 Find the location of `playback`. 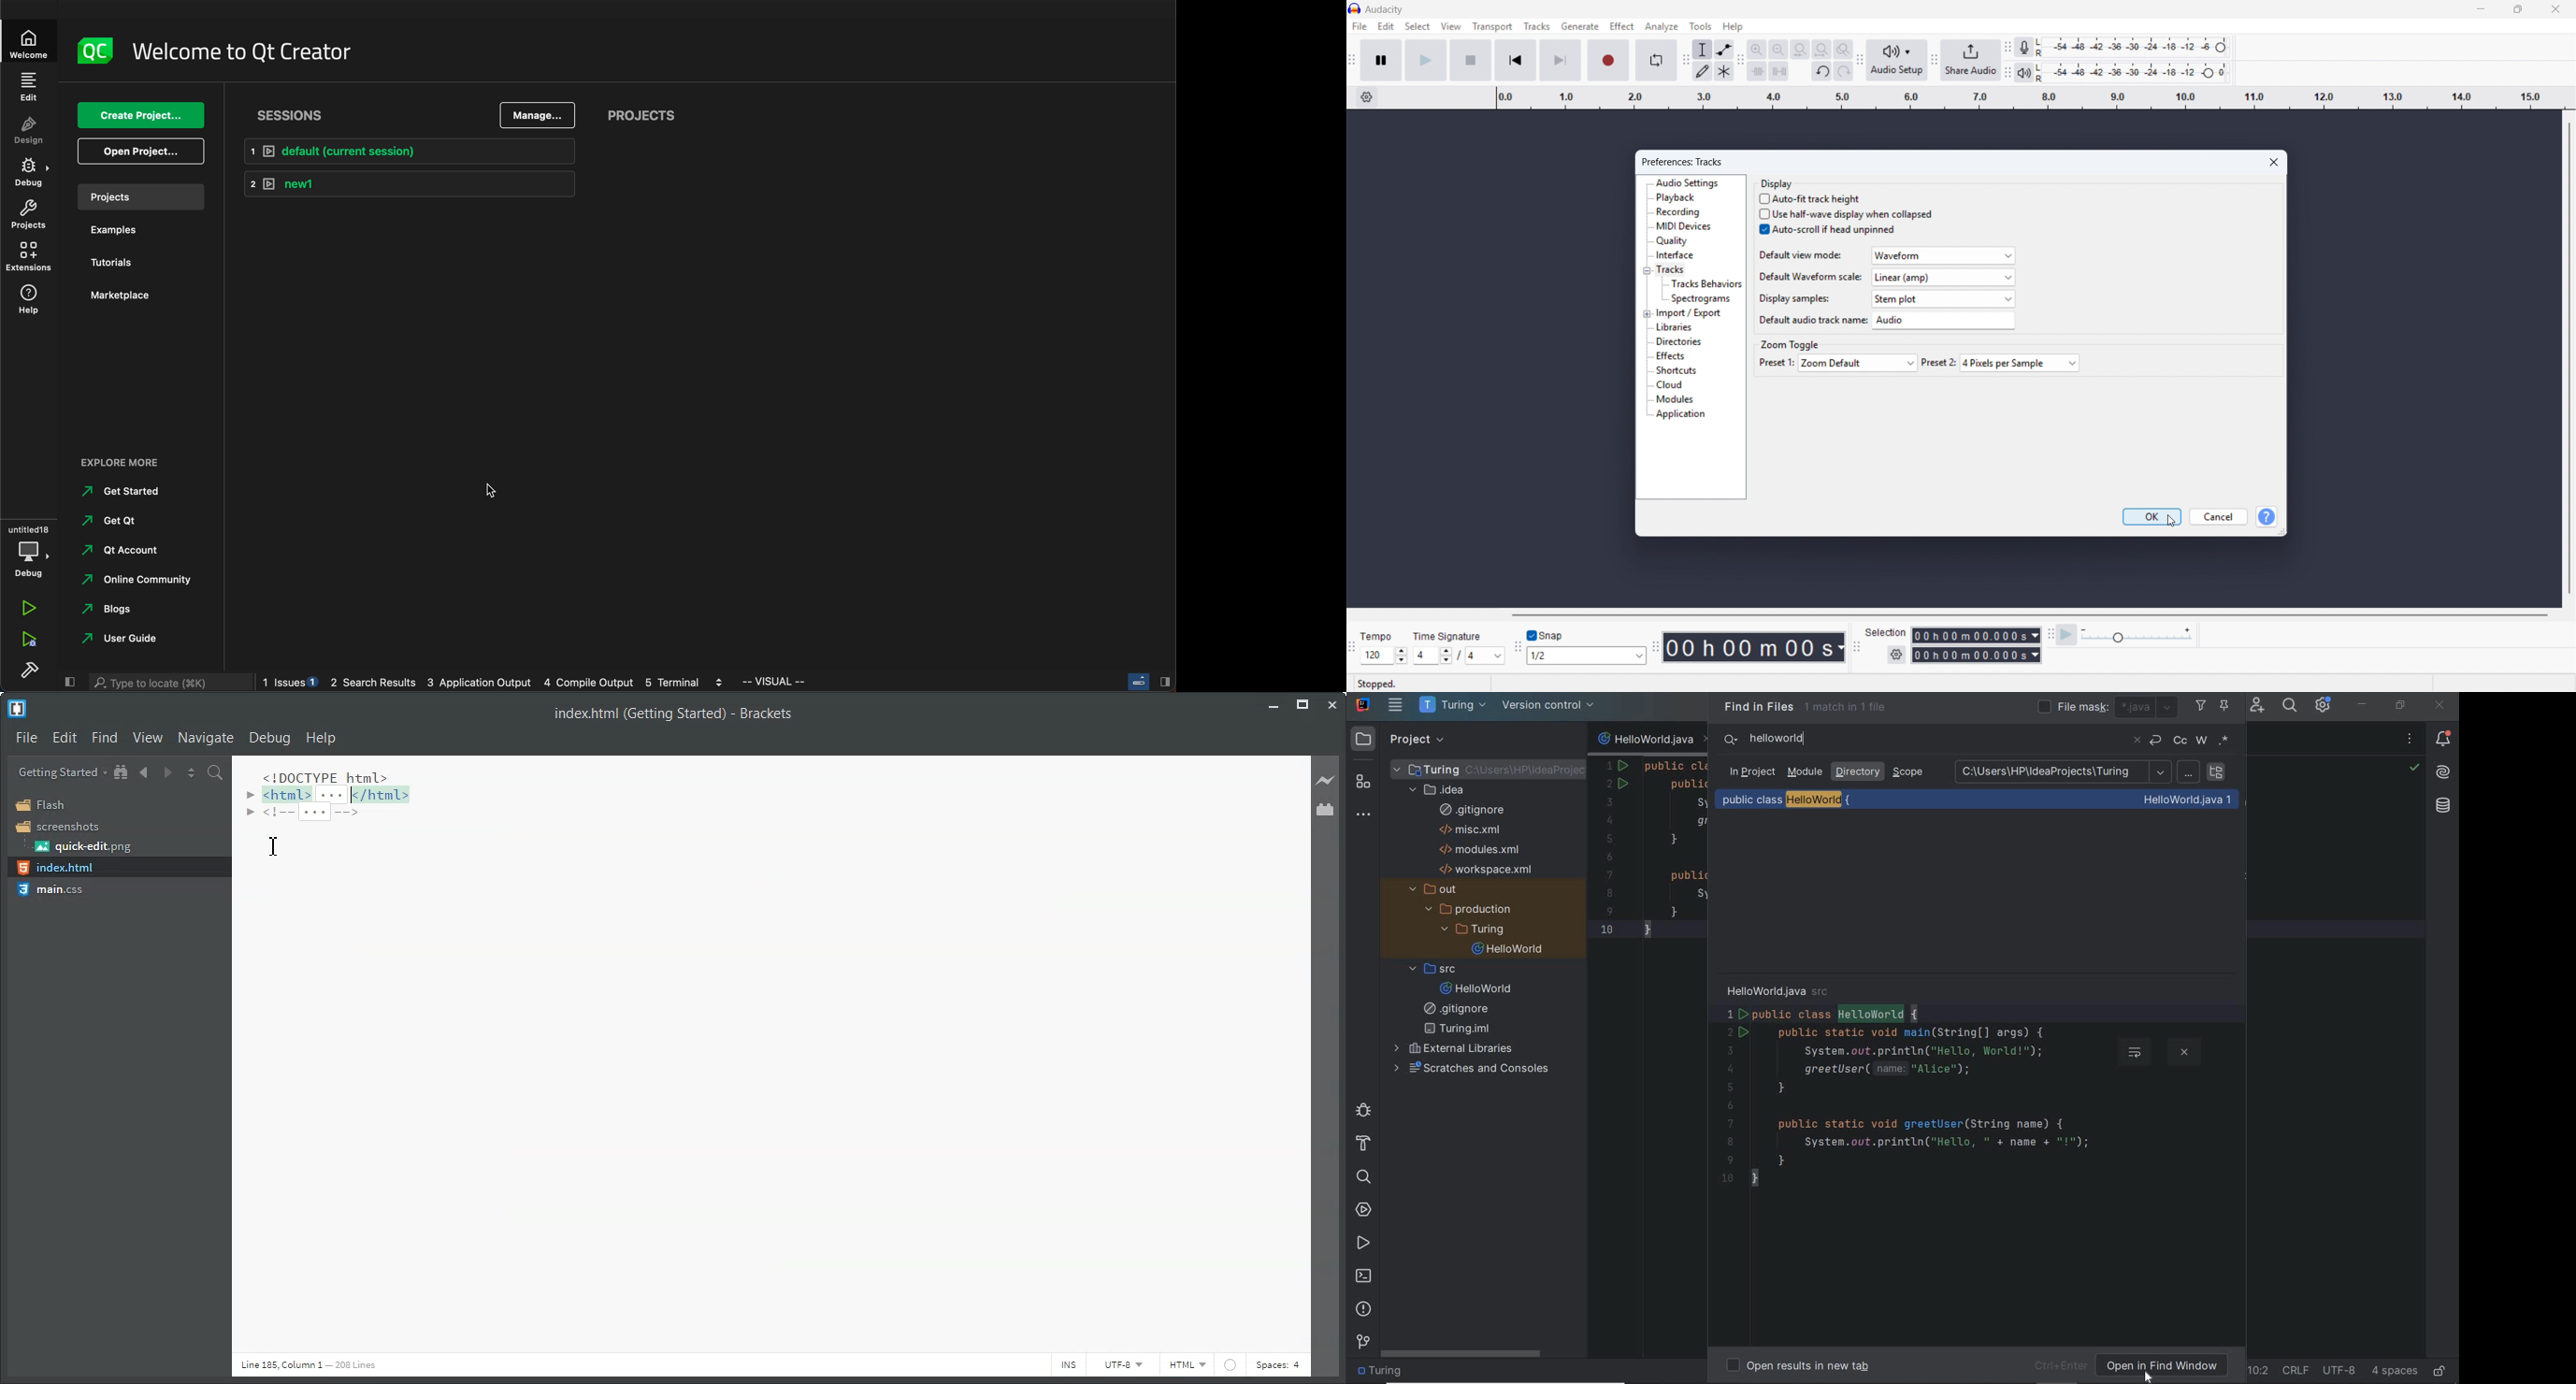

playback is located at coordinates (1676, 198).